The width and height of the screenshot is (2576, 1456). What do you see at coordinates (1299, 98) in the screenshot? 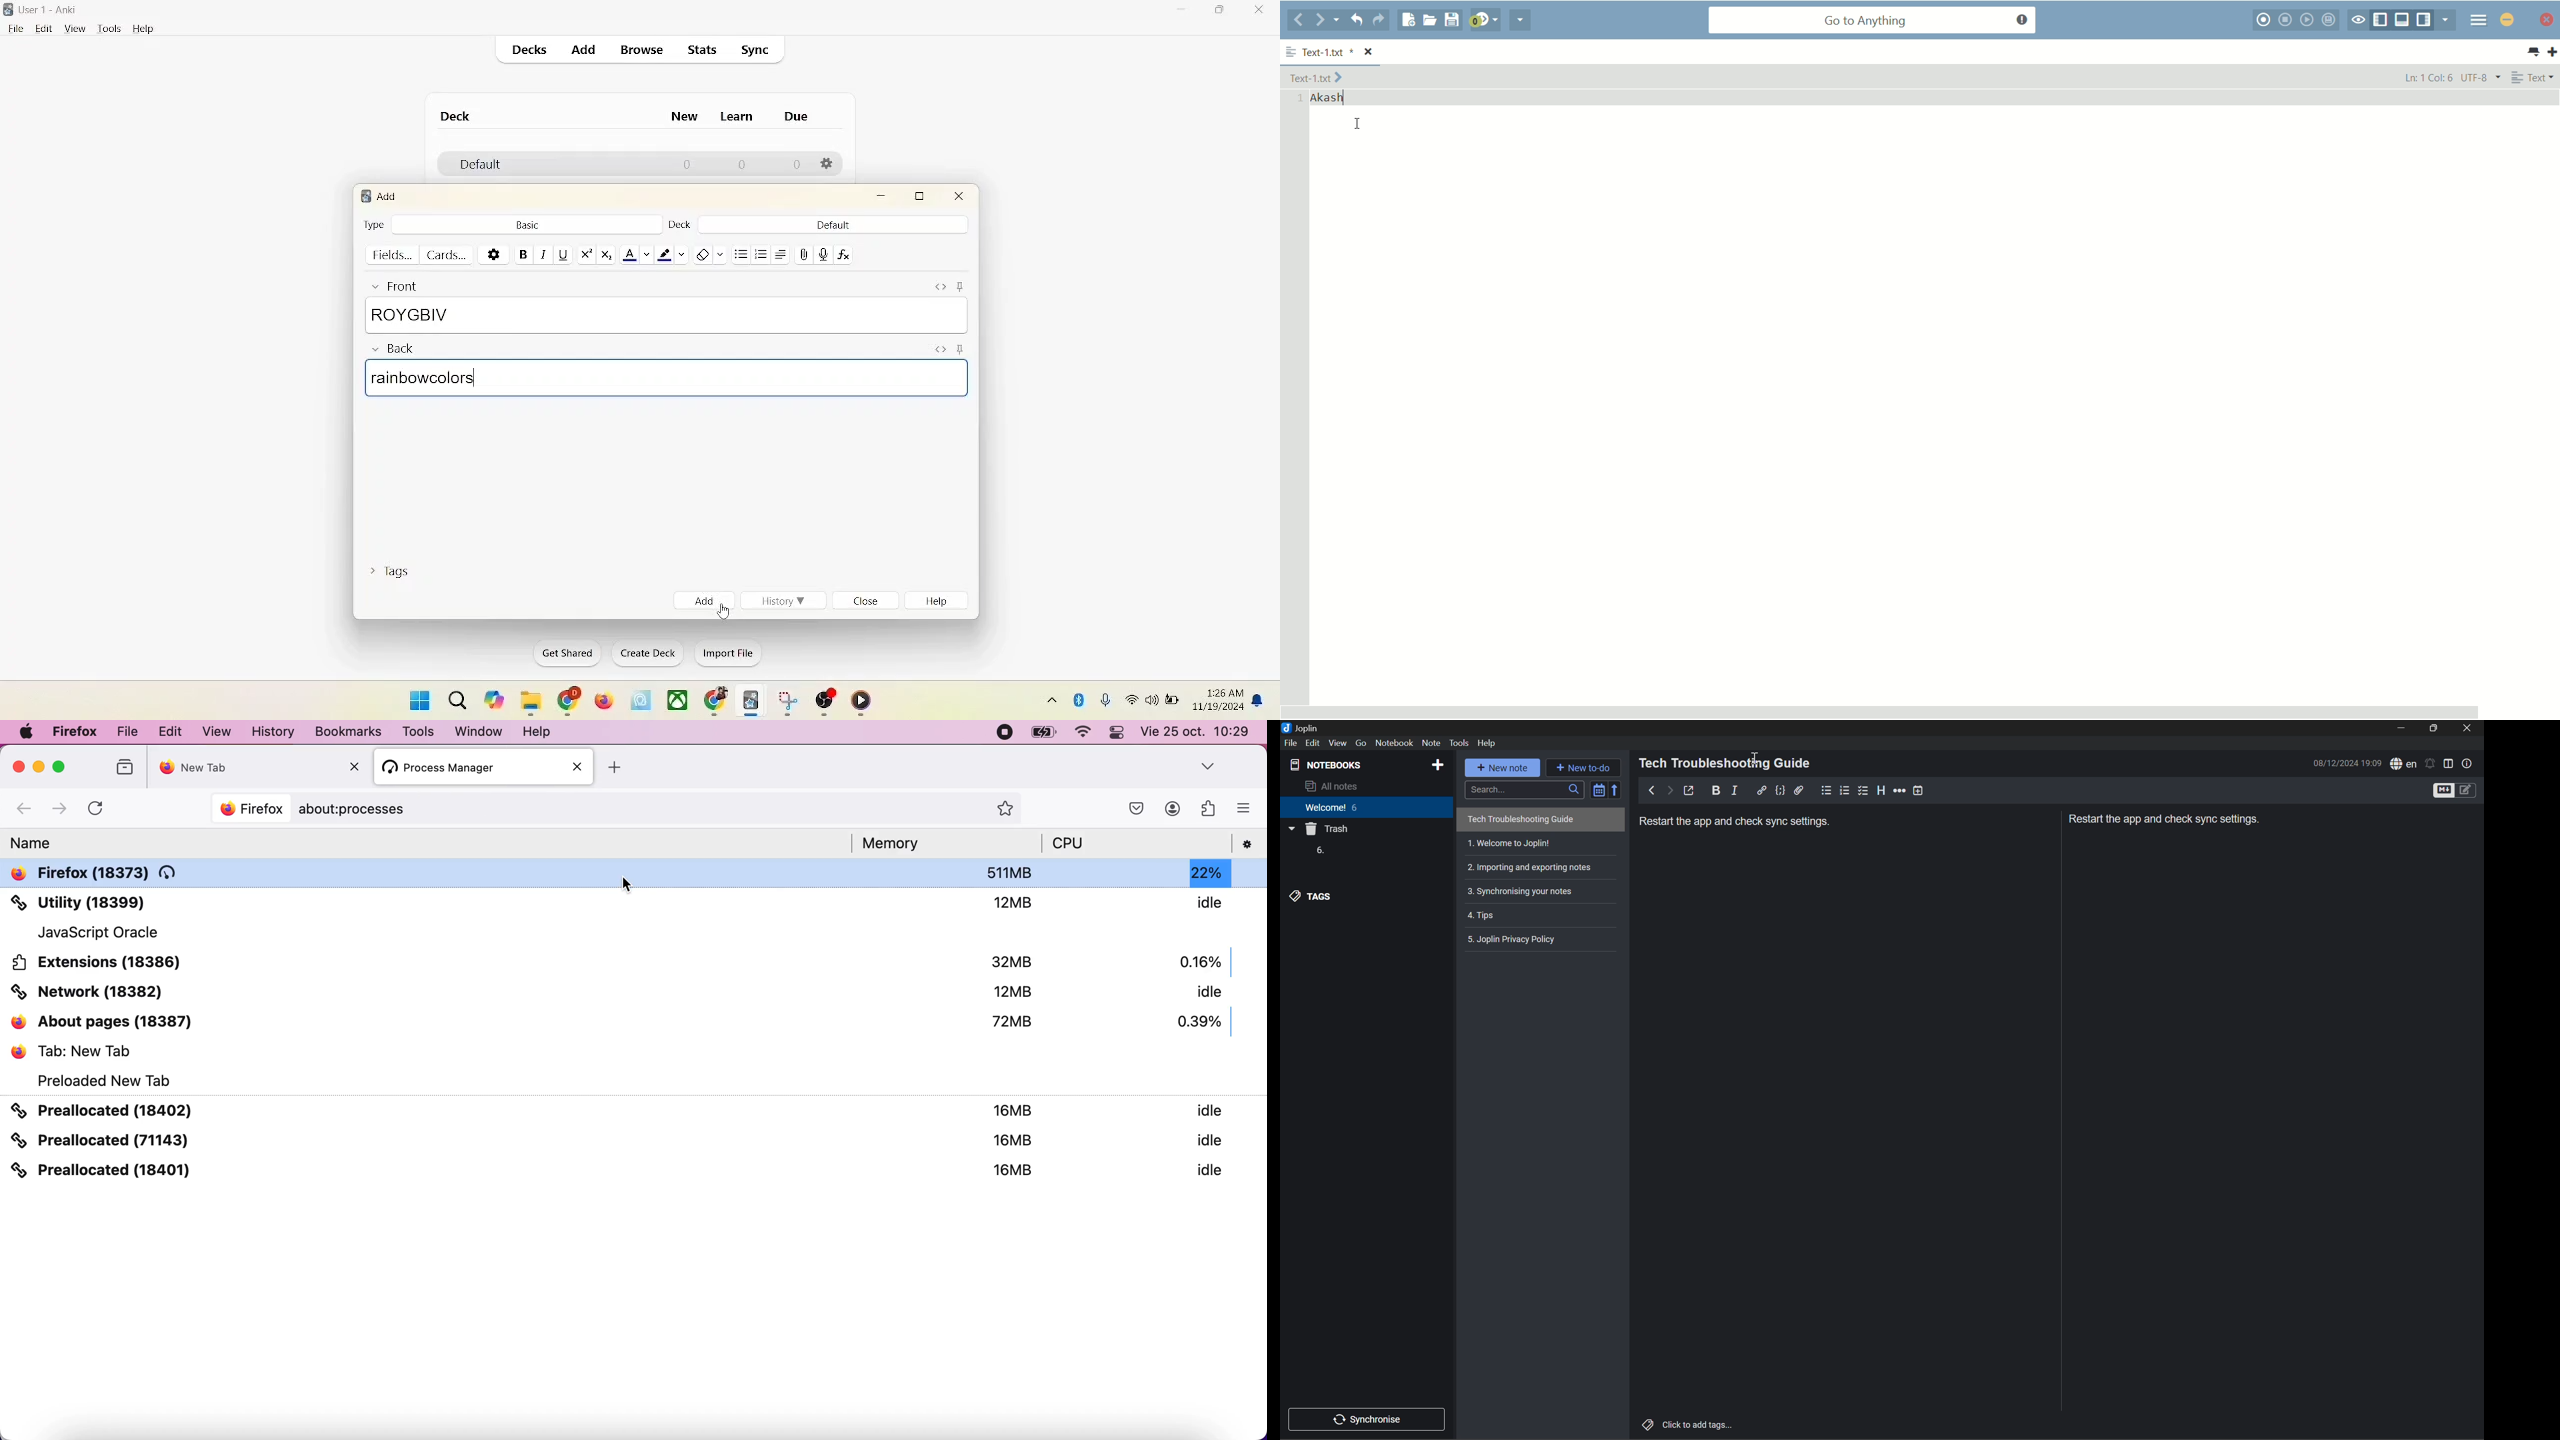
I see `line number` at bounding box center [1299, 98].